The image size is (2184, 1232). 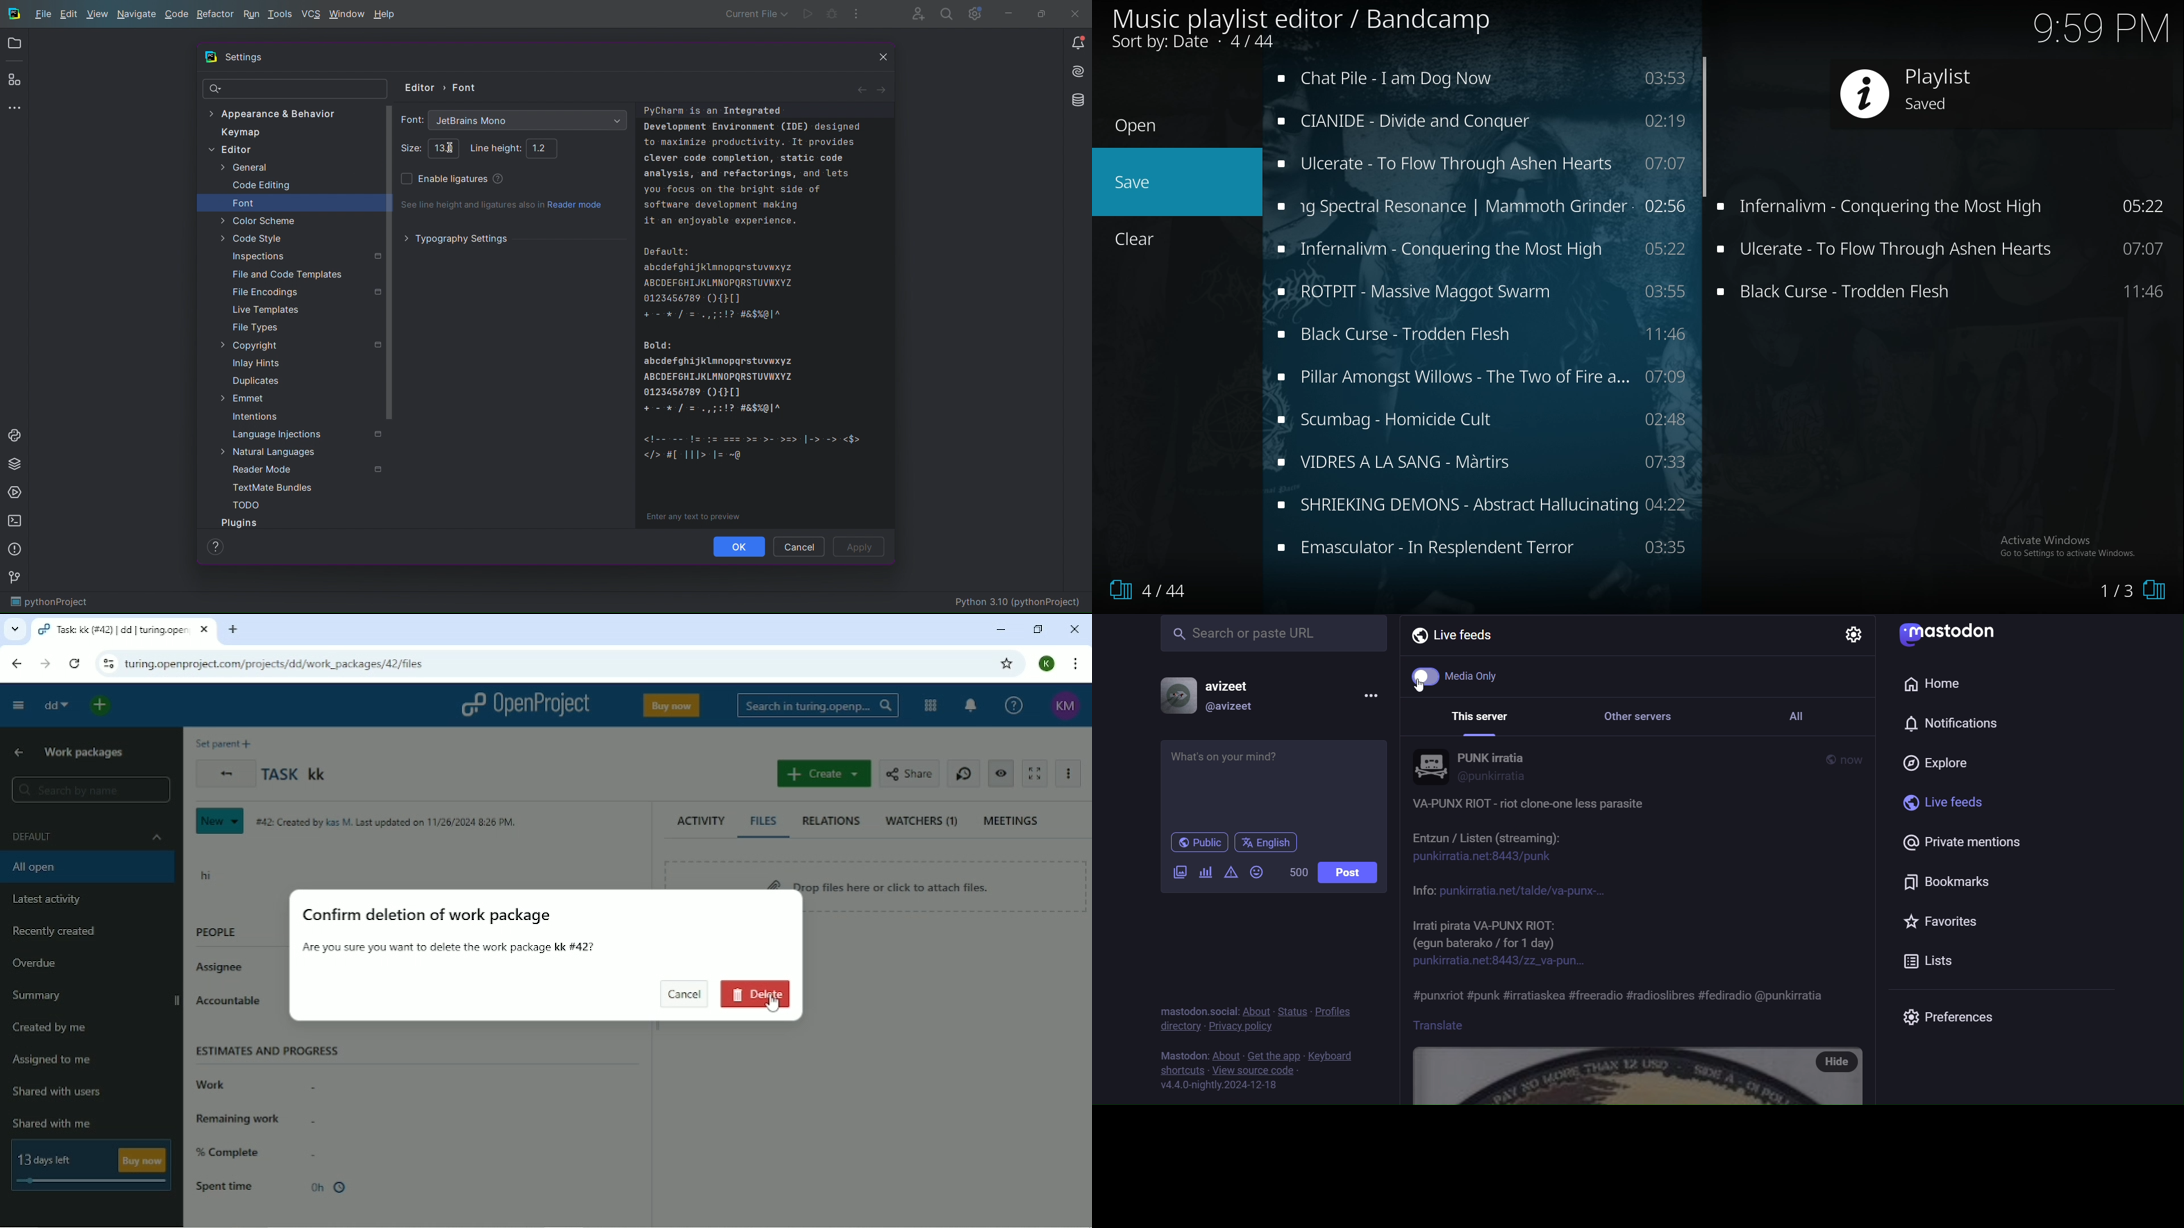 What do you see at coordinates (1297, 874) in the screenshot?
I see `500` at bounding box center [1297, 874].